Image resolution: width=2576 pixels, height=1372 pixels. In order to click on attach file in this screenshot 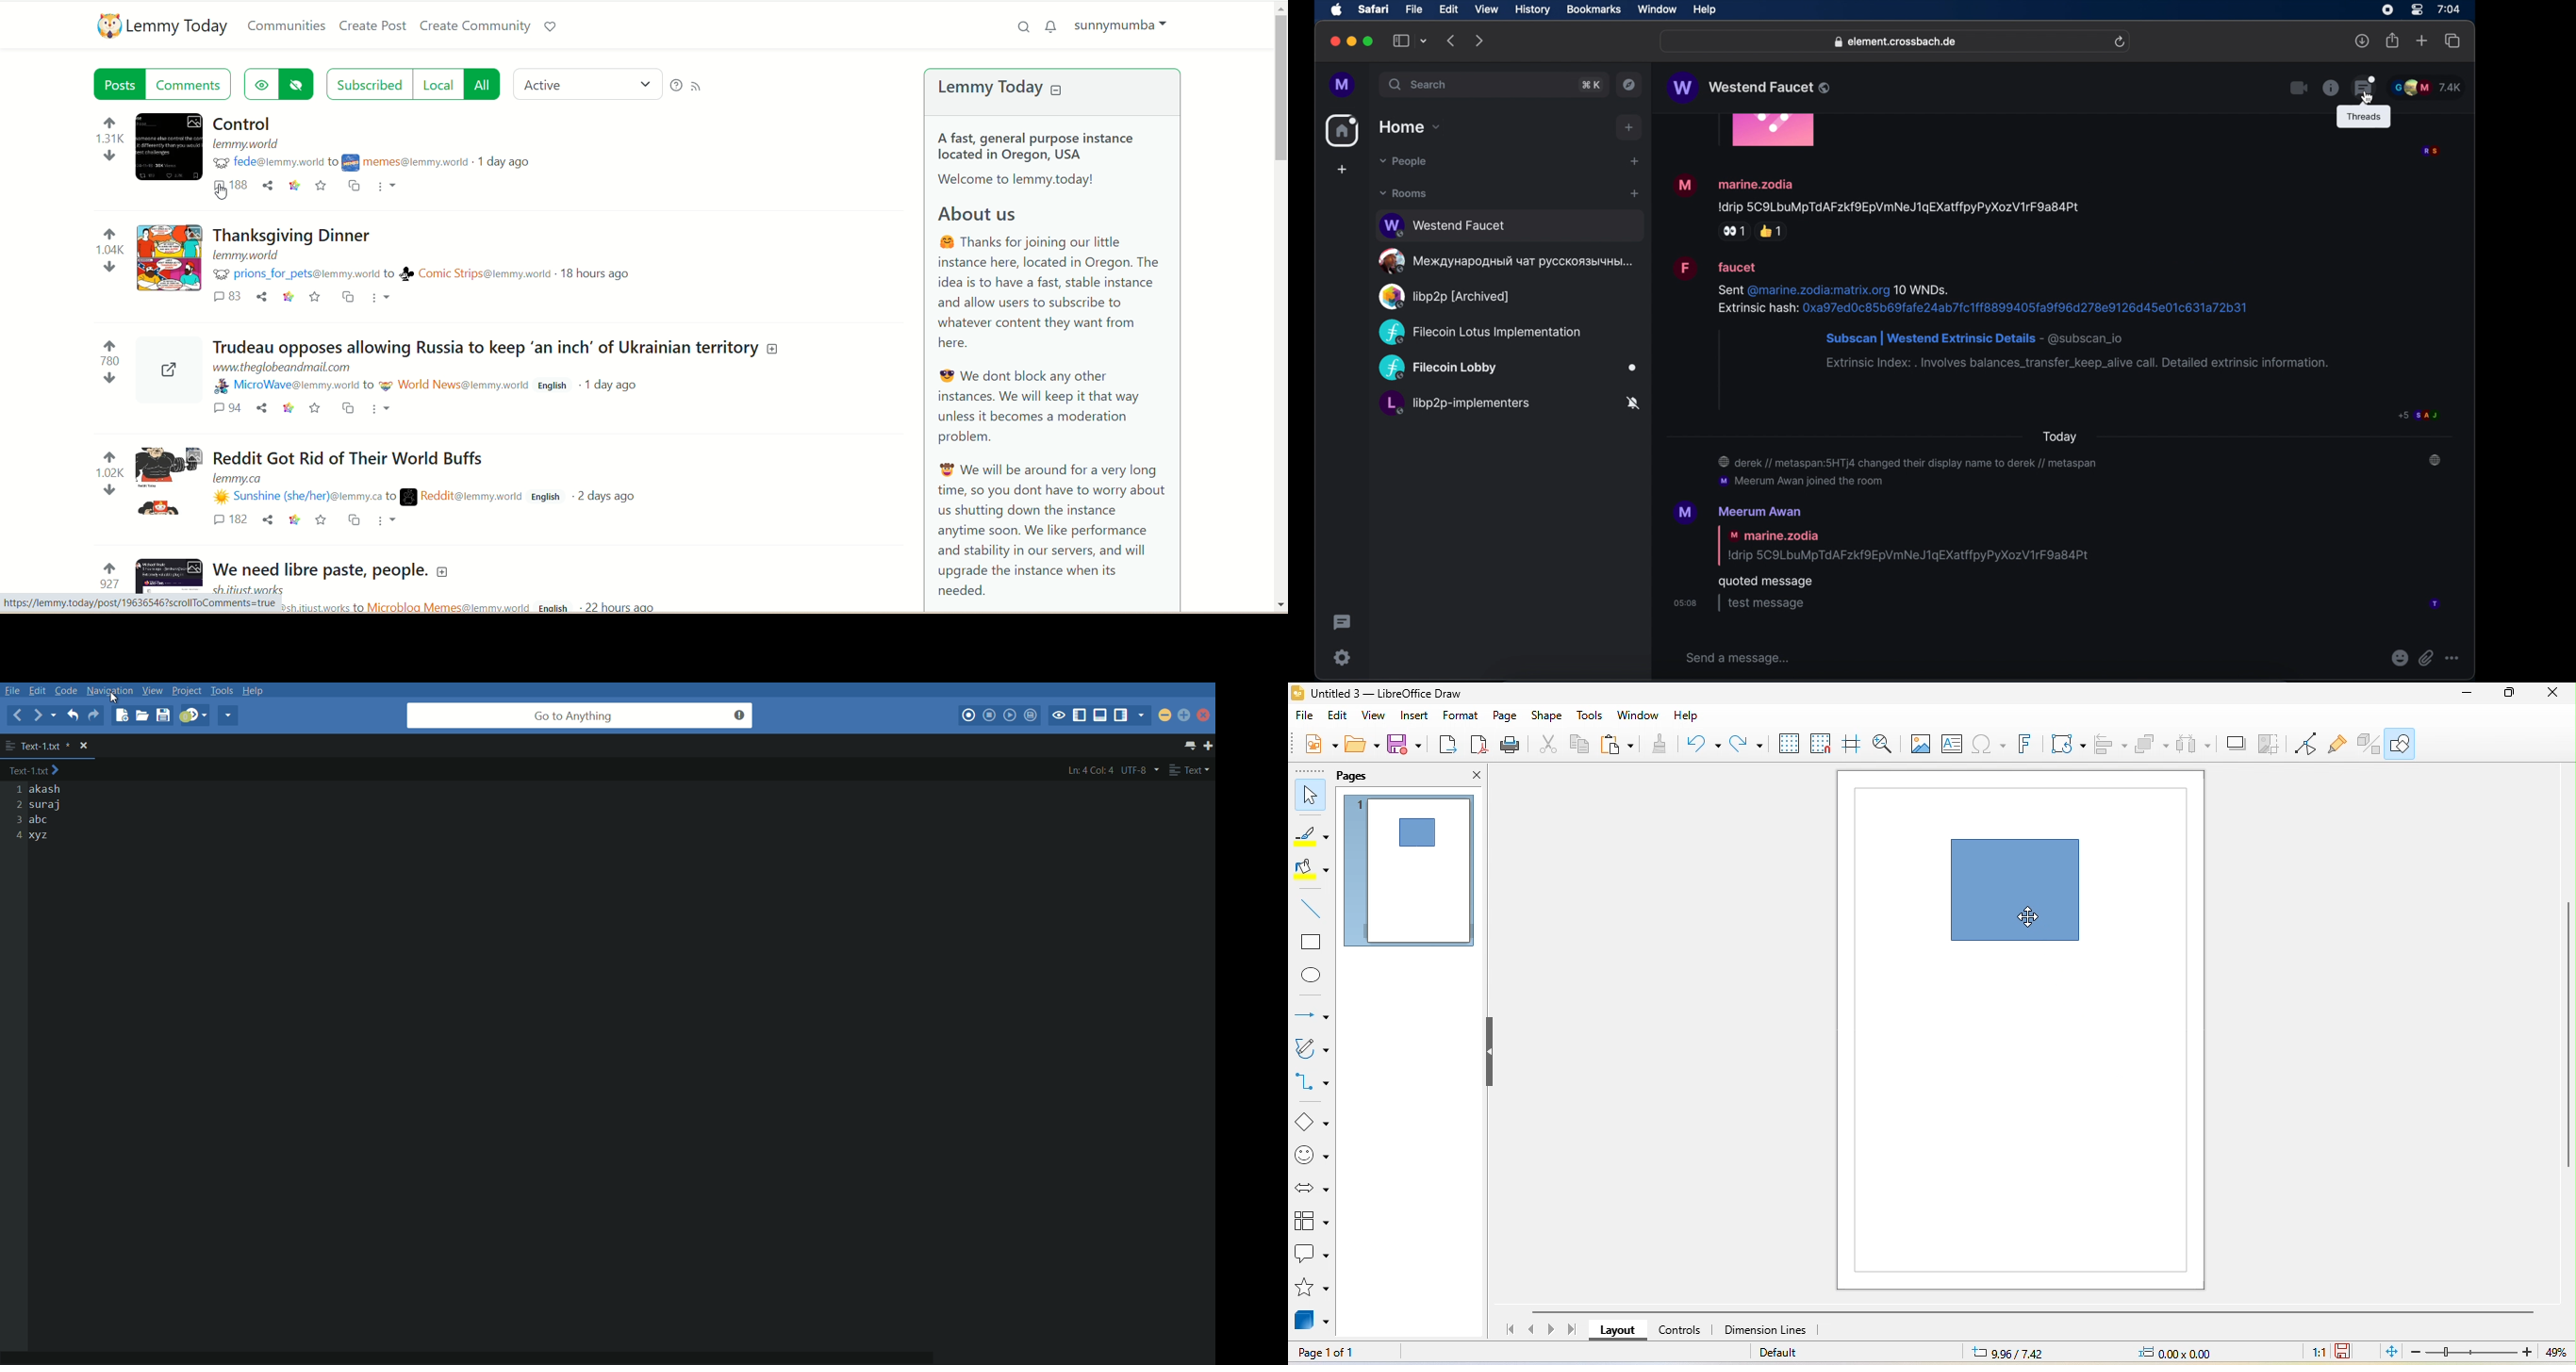, I will do `click(2425, 656)`.